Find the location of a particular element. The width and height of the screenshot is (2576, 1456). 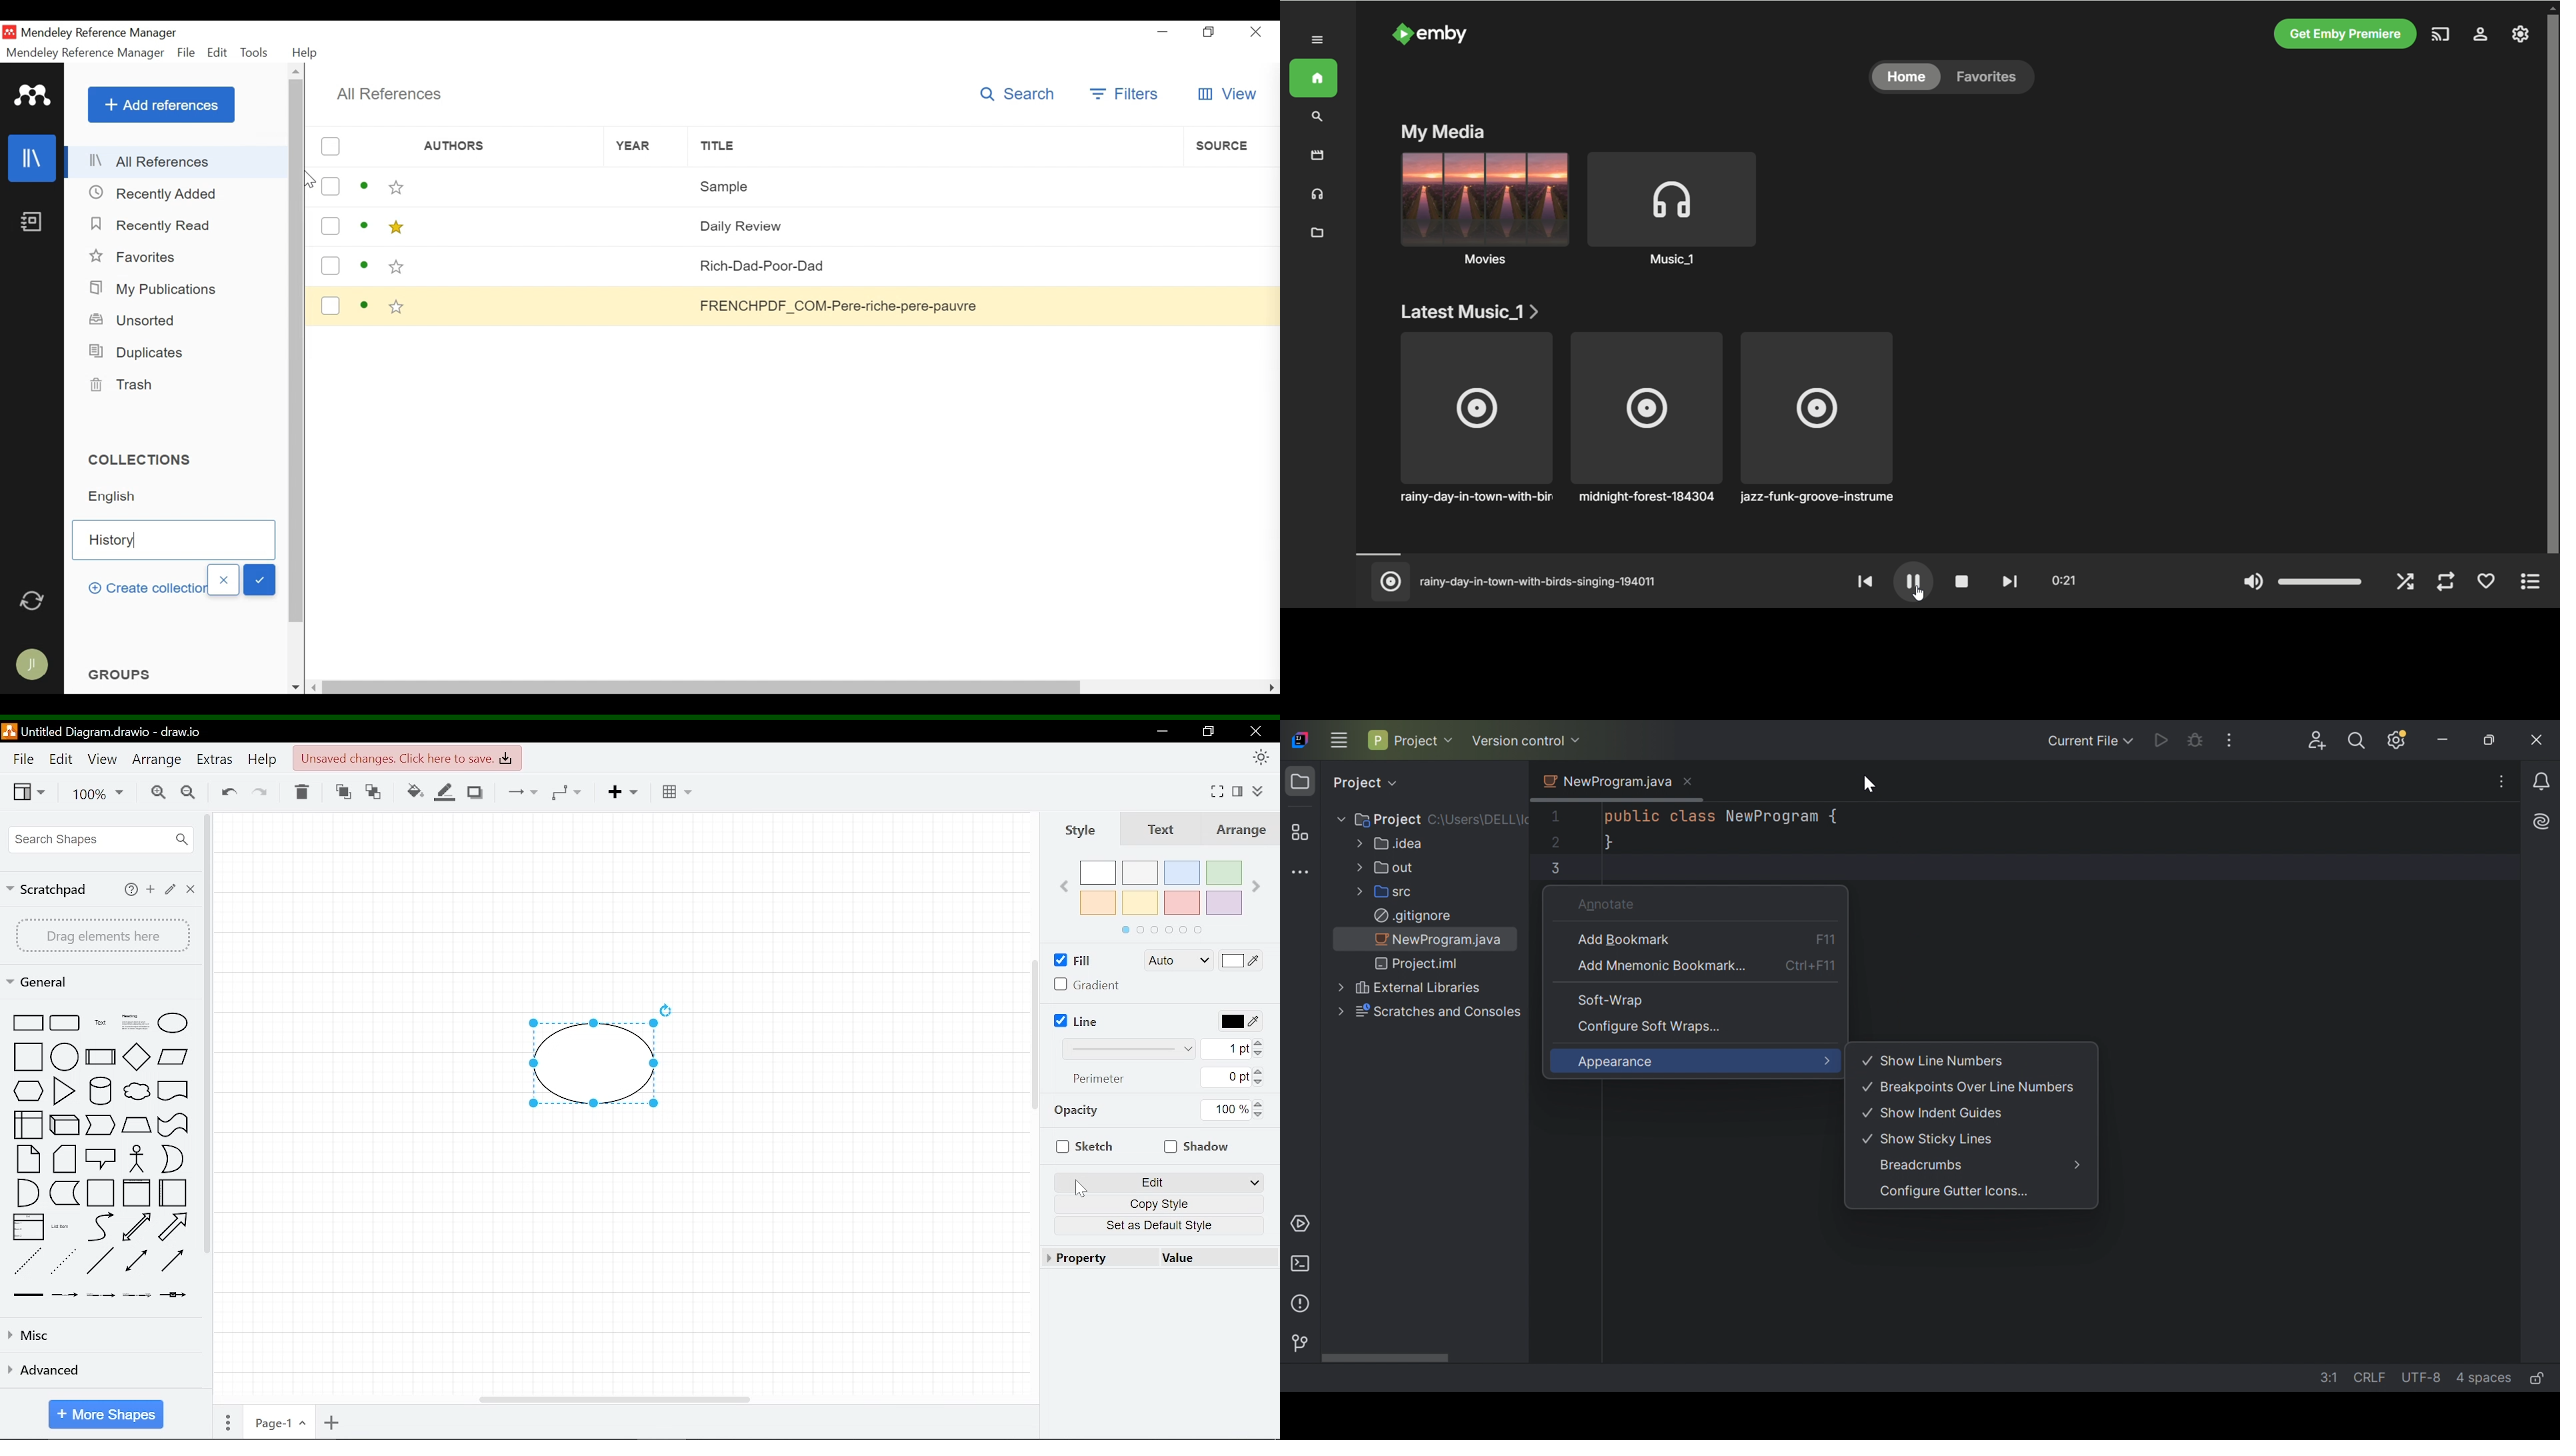

Add is located at coordinates (624, 793).